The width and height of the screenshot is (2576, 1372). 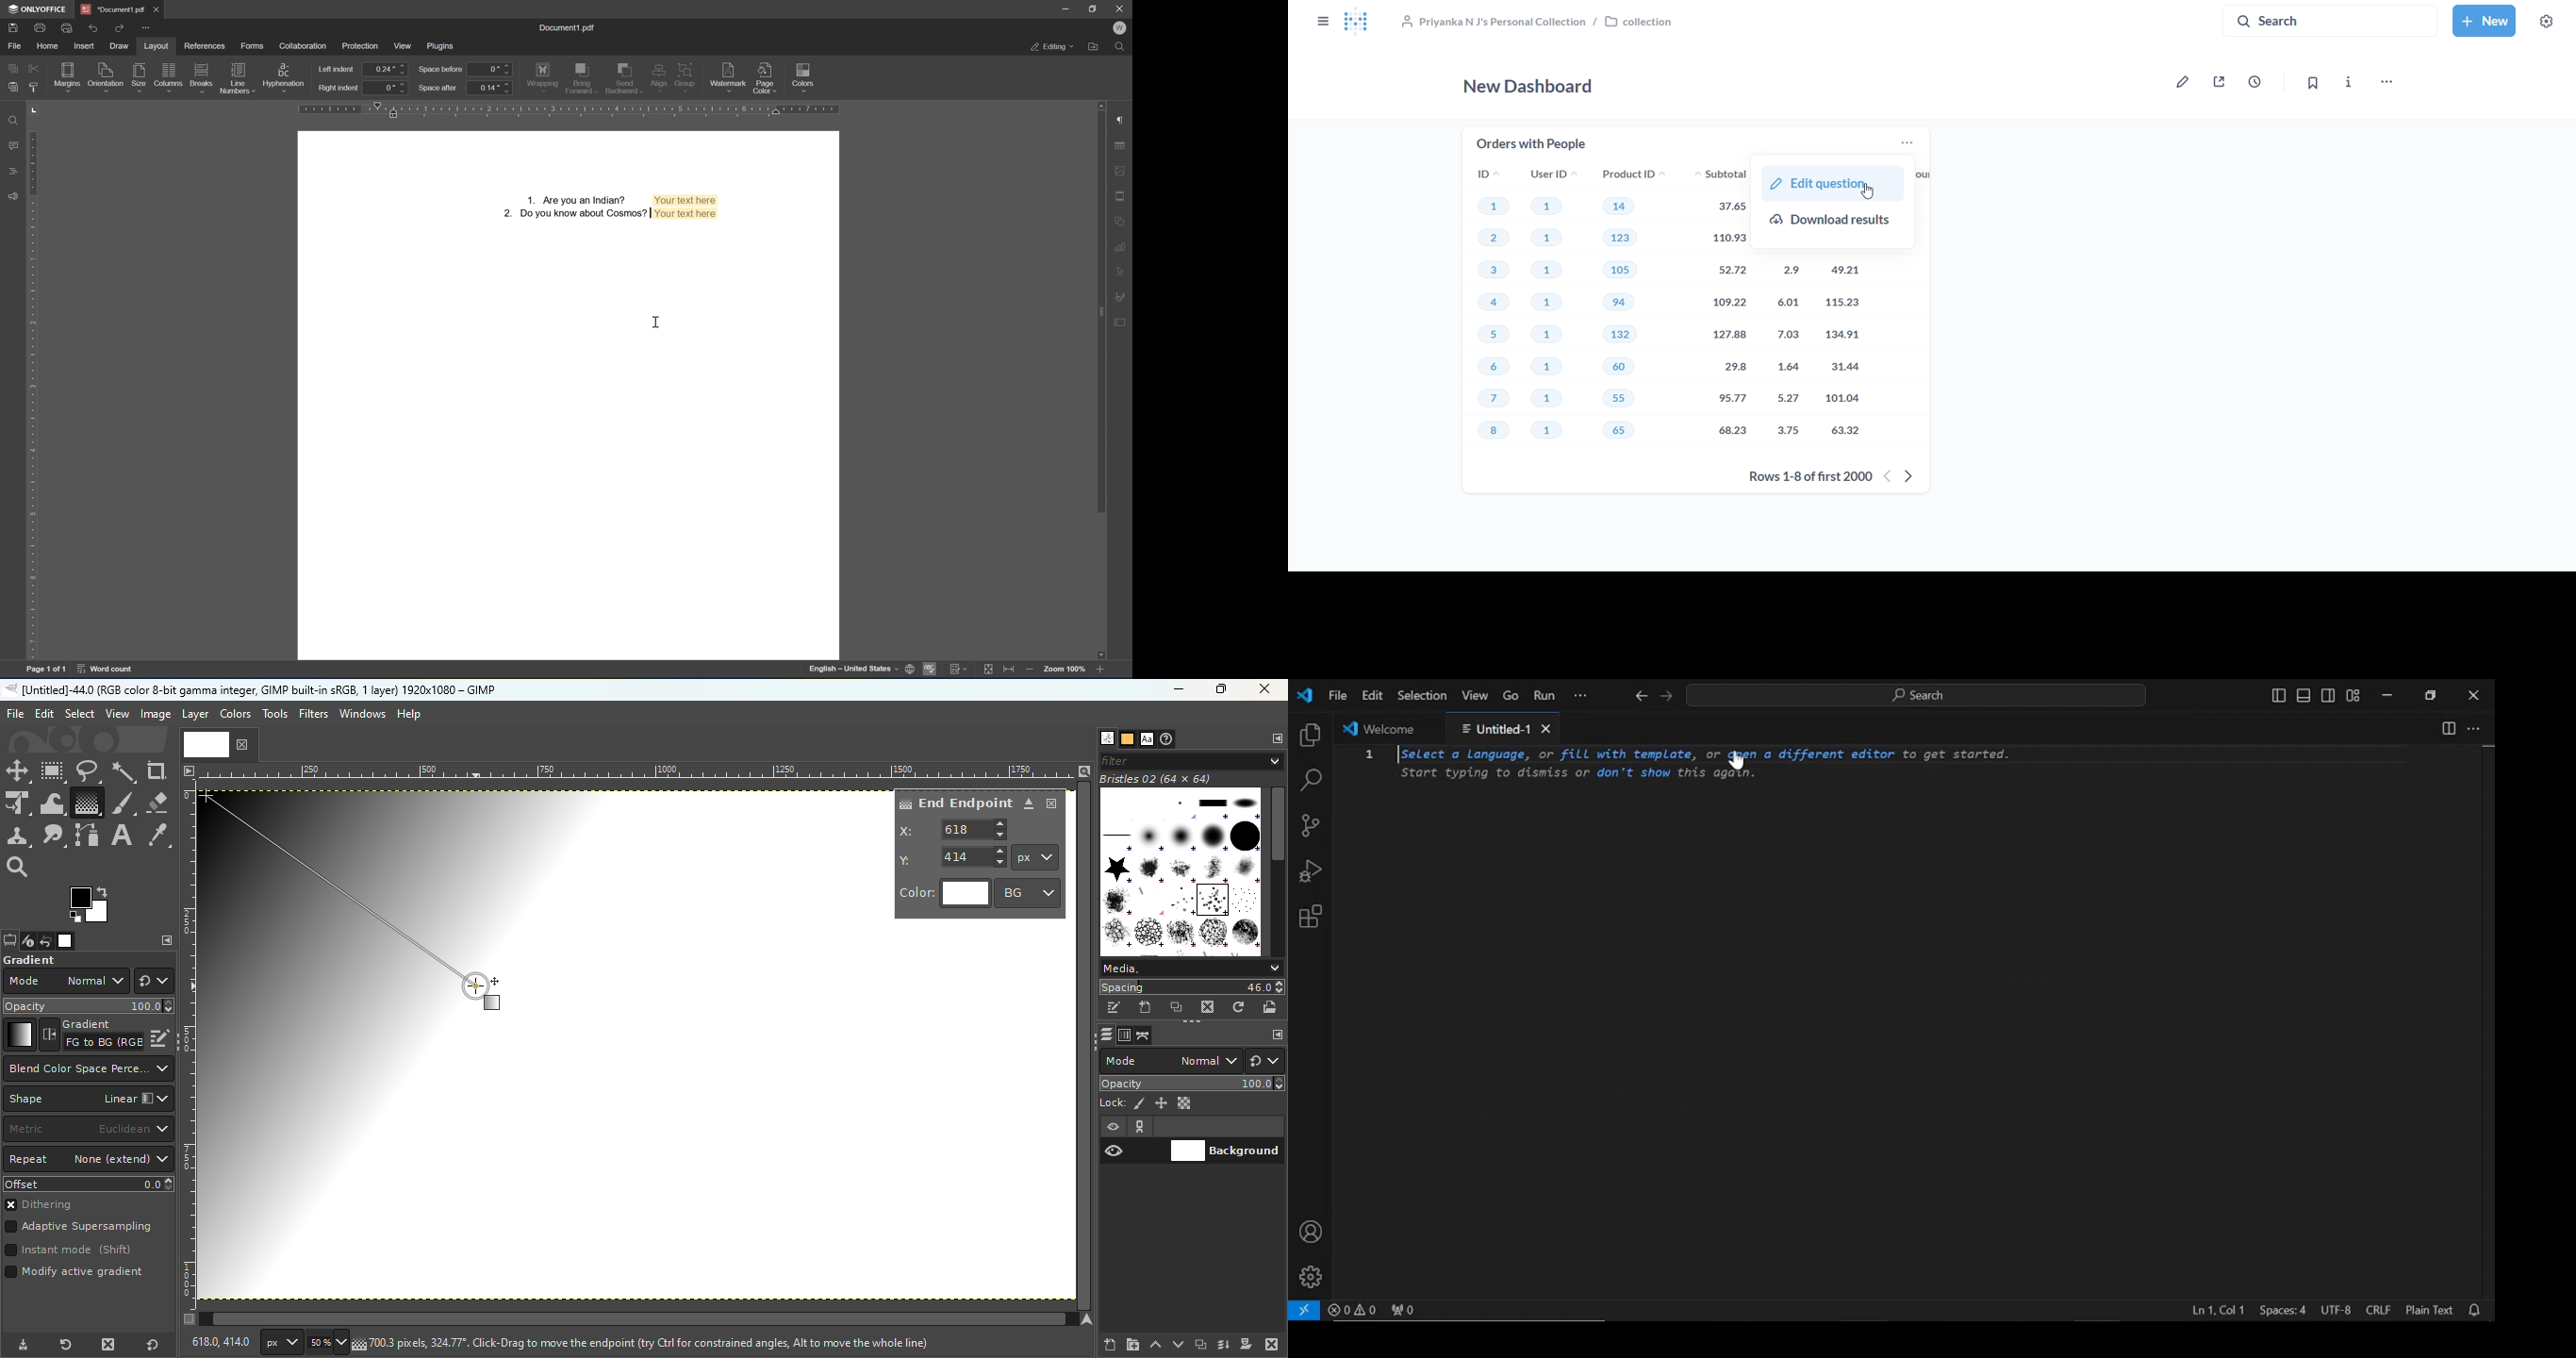 What do you see at coordinates (1084, 770) in the screenshot?
I see `Zoom image when window size changes` at bounding box center [1084, 770].